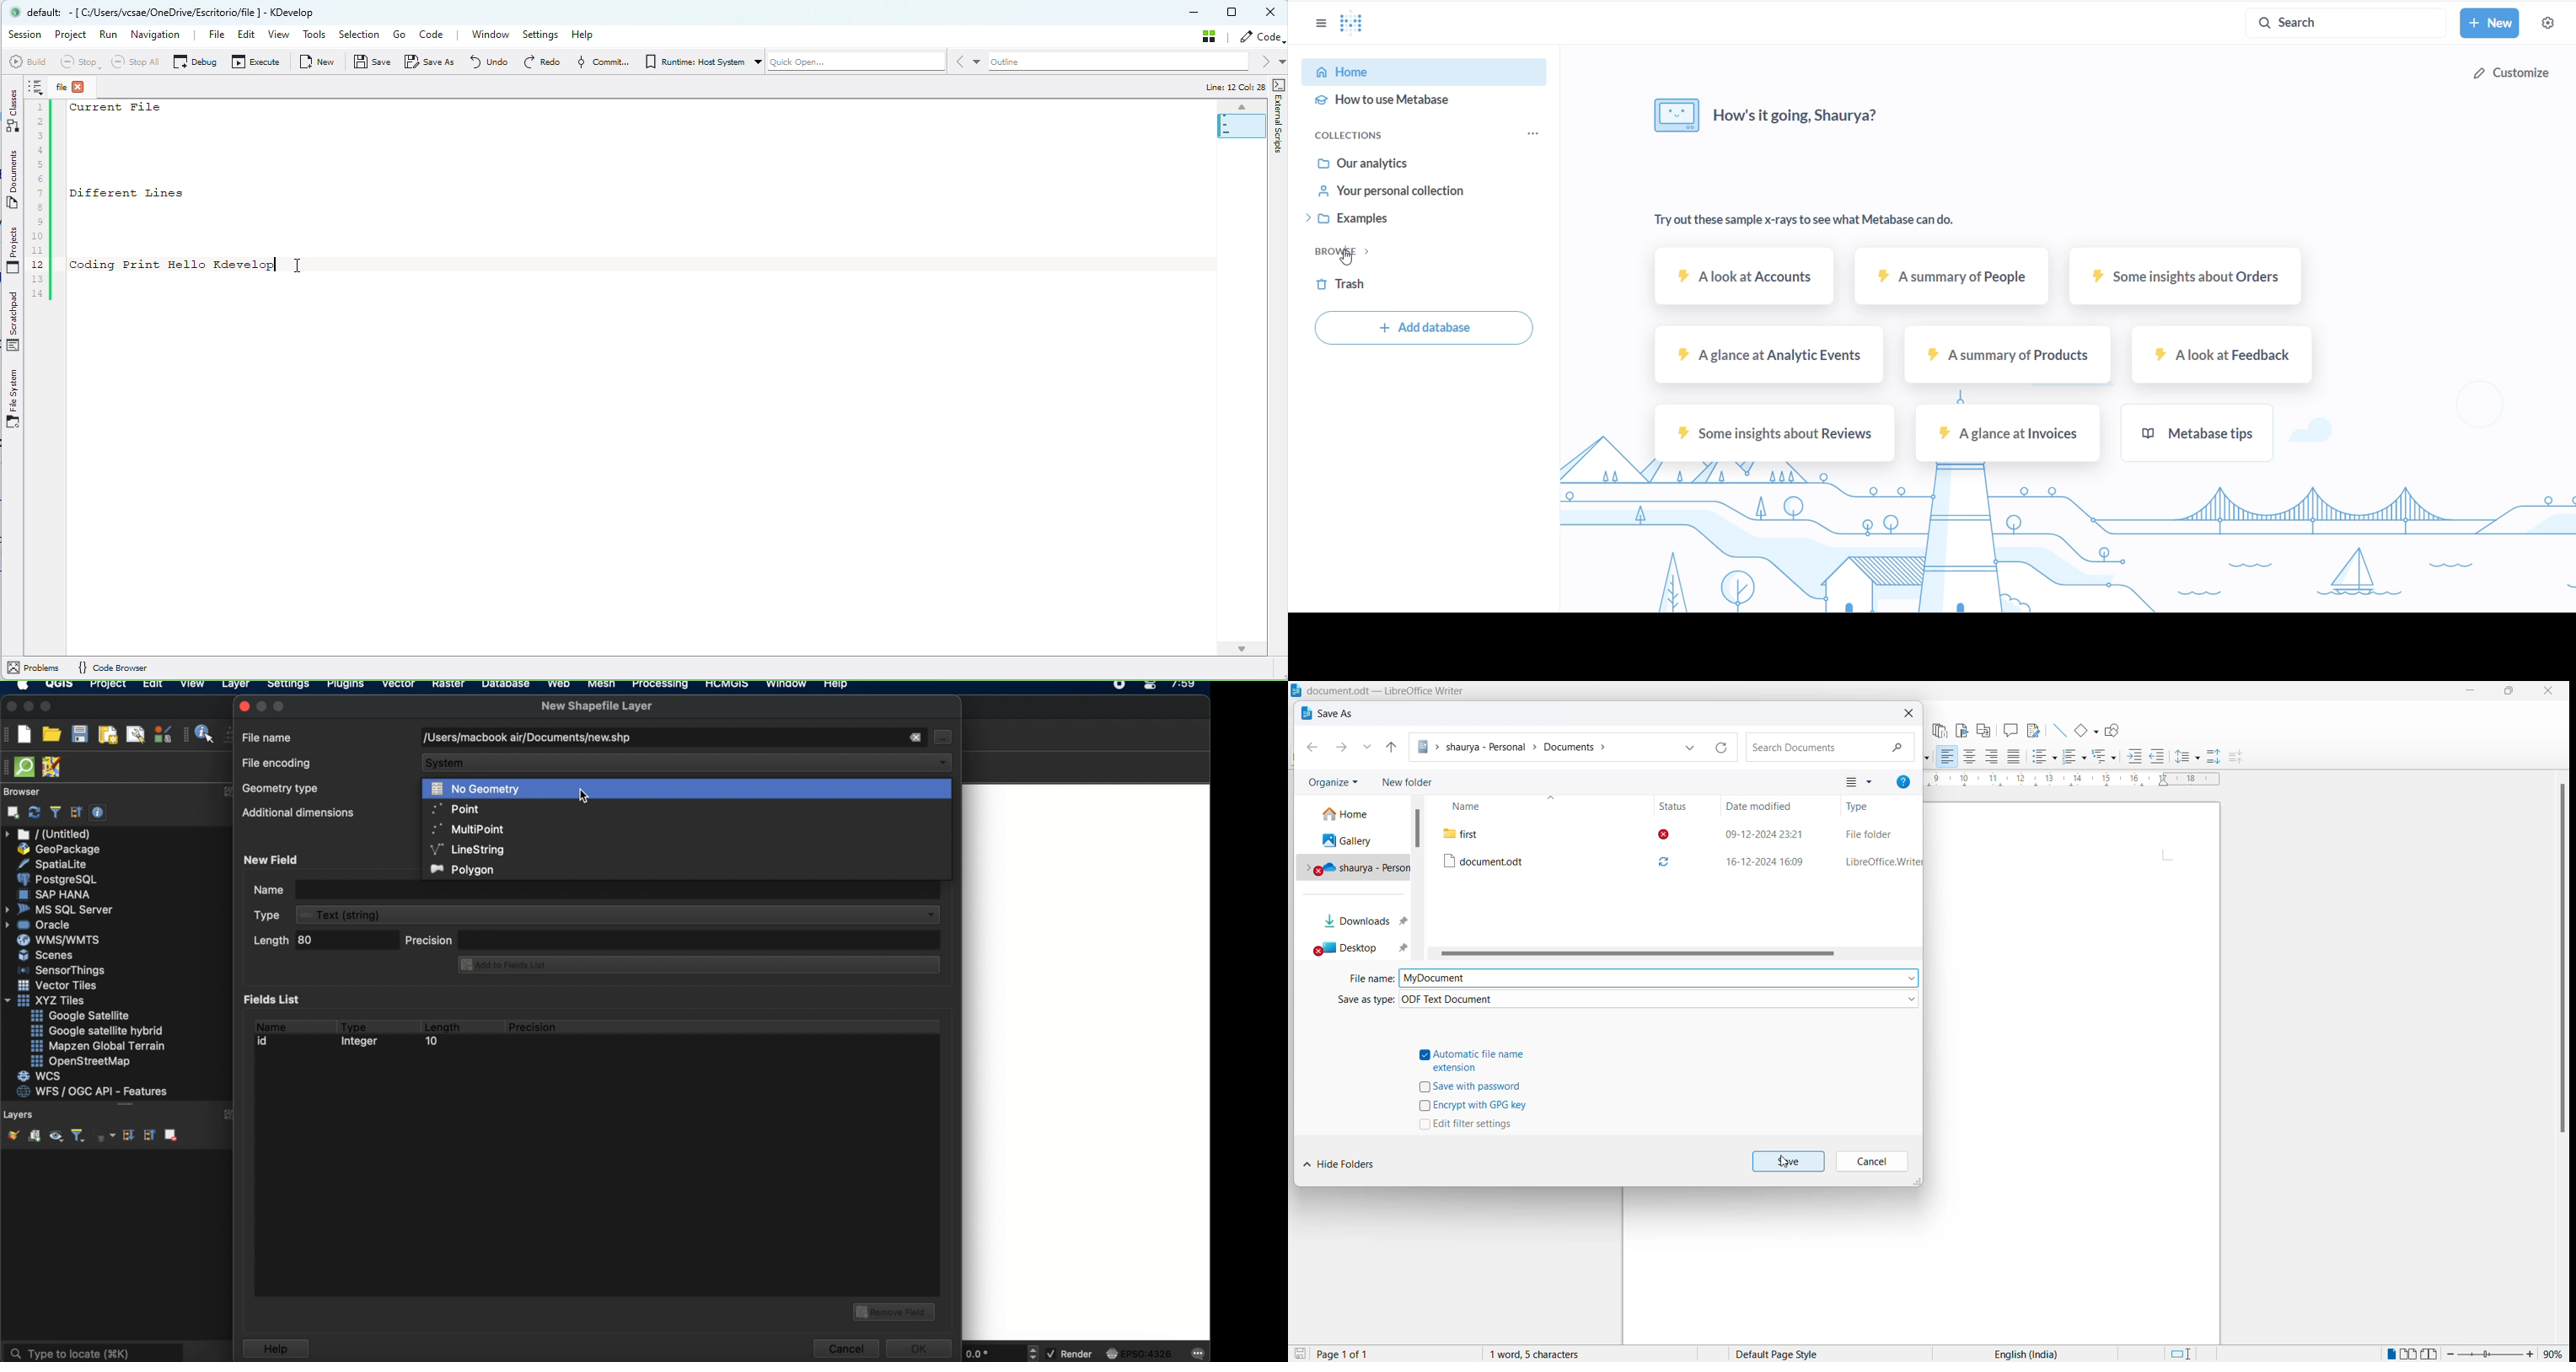 This screenshot has width=2576, height=1372. Describe the element at coordinates (1907, 716) in the screenshot. I see `Close` at that location.